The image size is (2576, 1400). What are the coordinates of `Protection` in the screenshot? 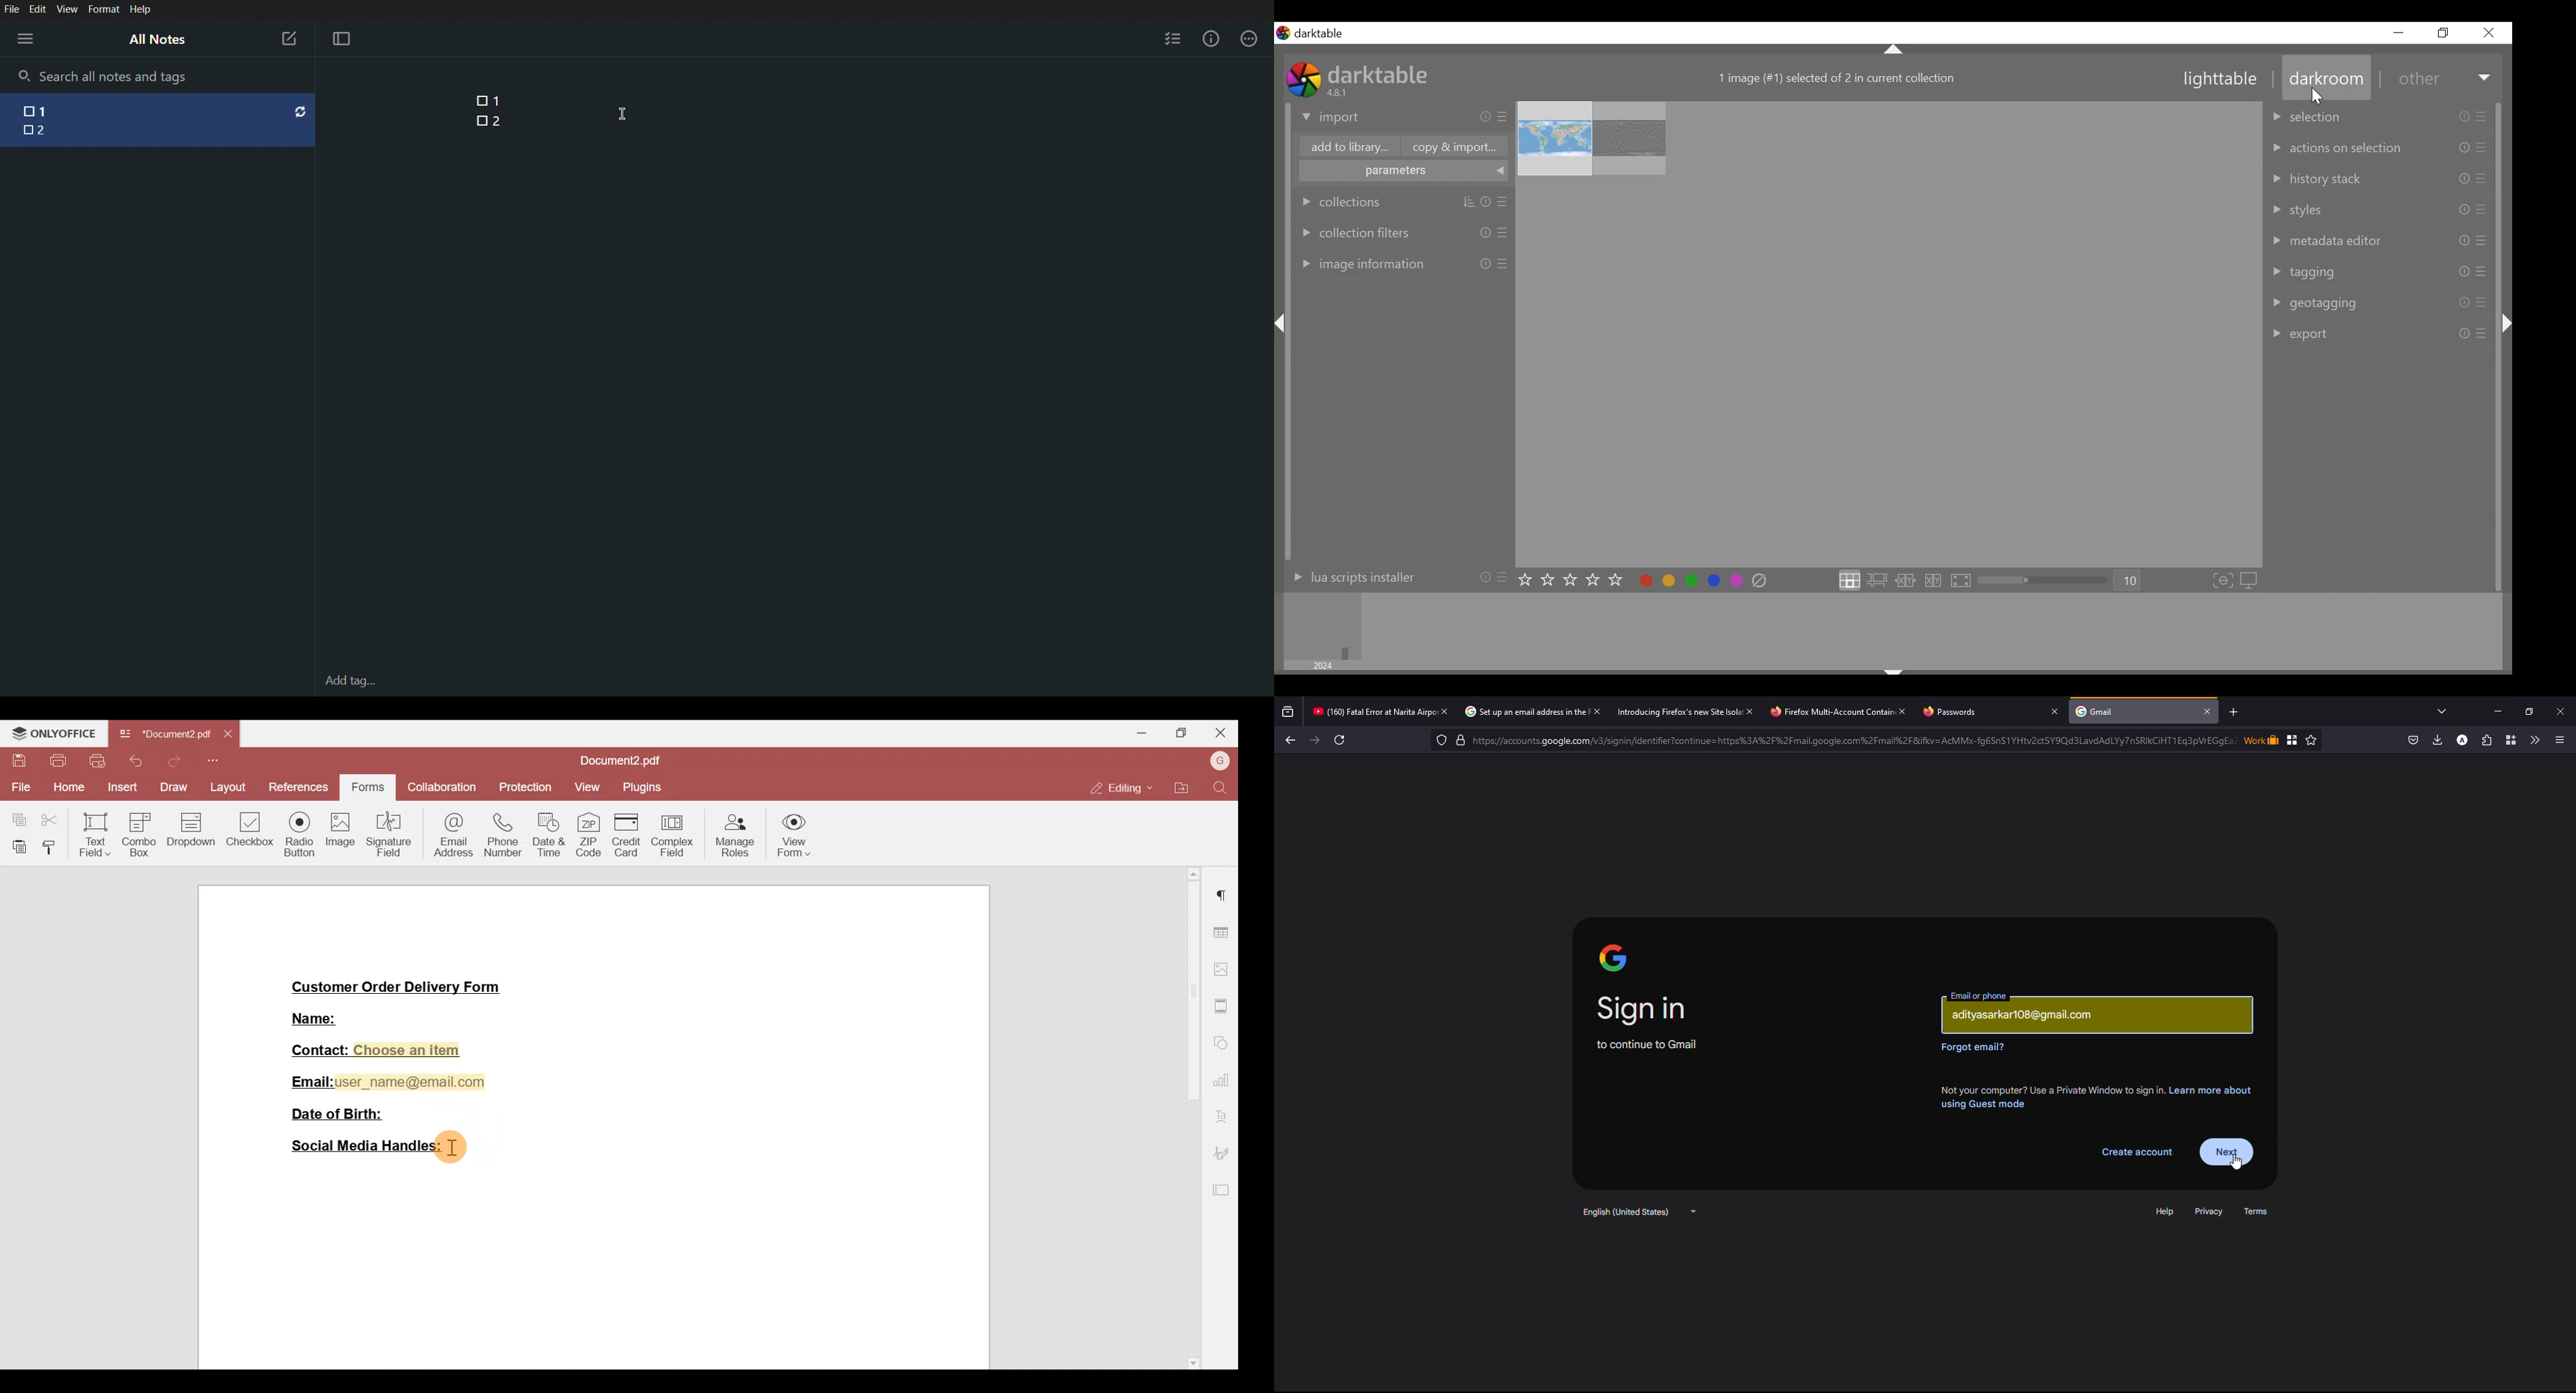 It's located at (522, 788).